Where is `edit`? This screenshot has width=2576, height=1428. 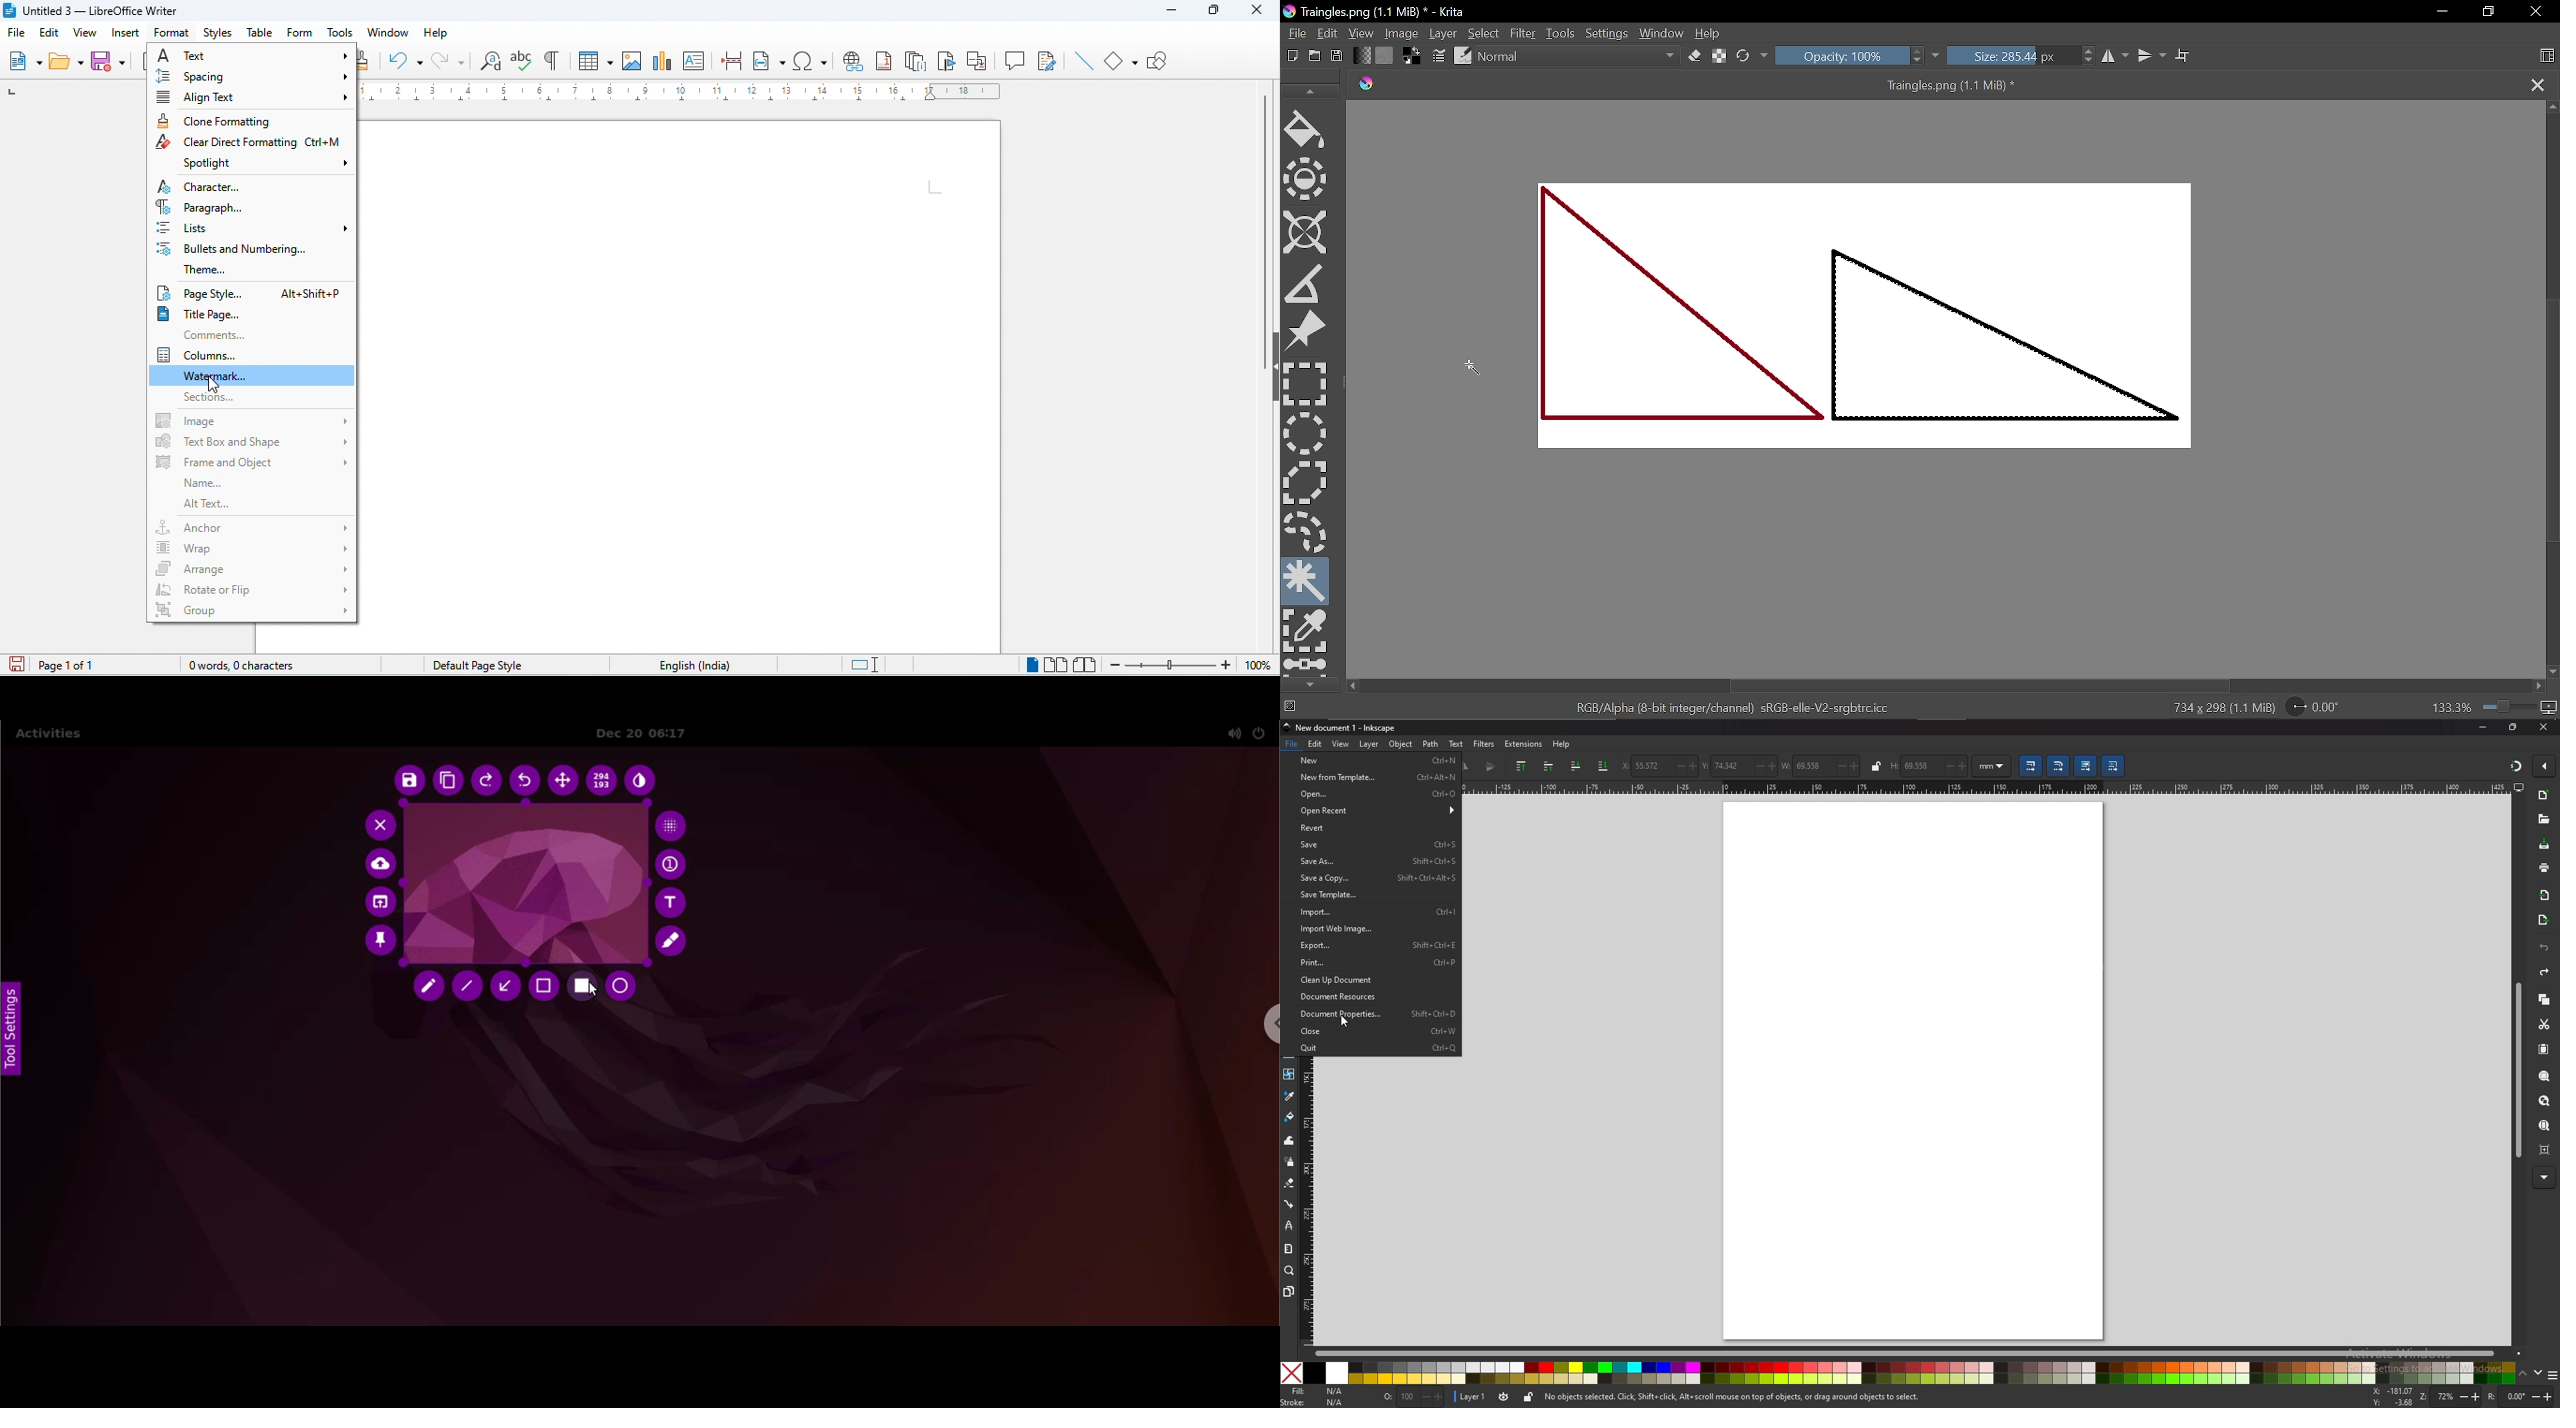
edit is located at coordinates (1314, 744).